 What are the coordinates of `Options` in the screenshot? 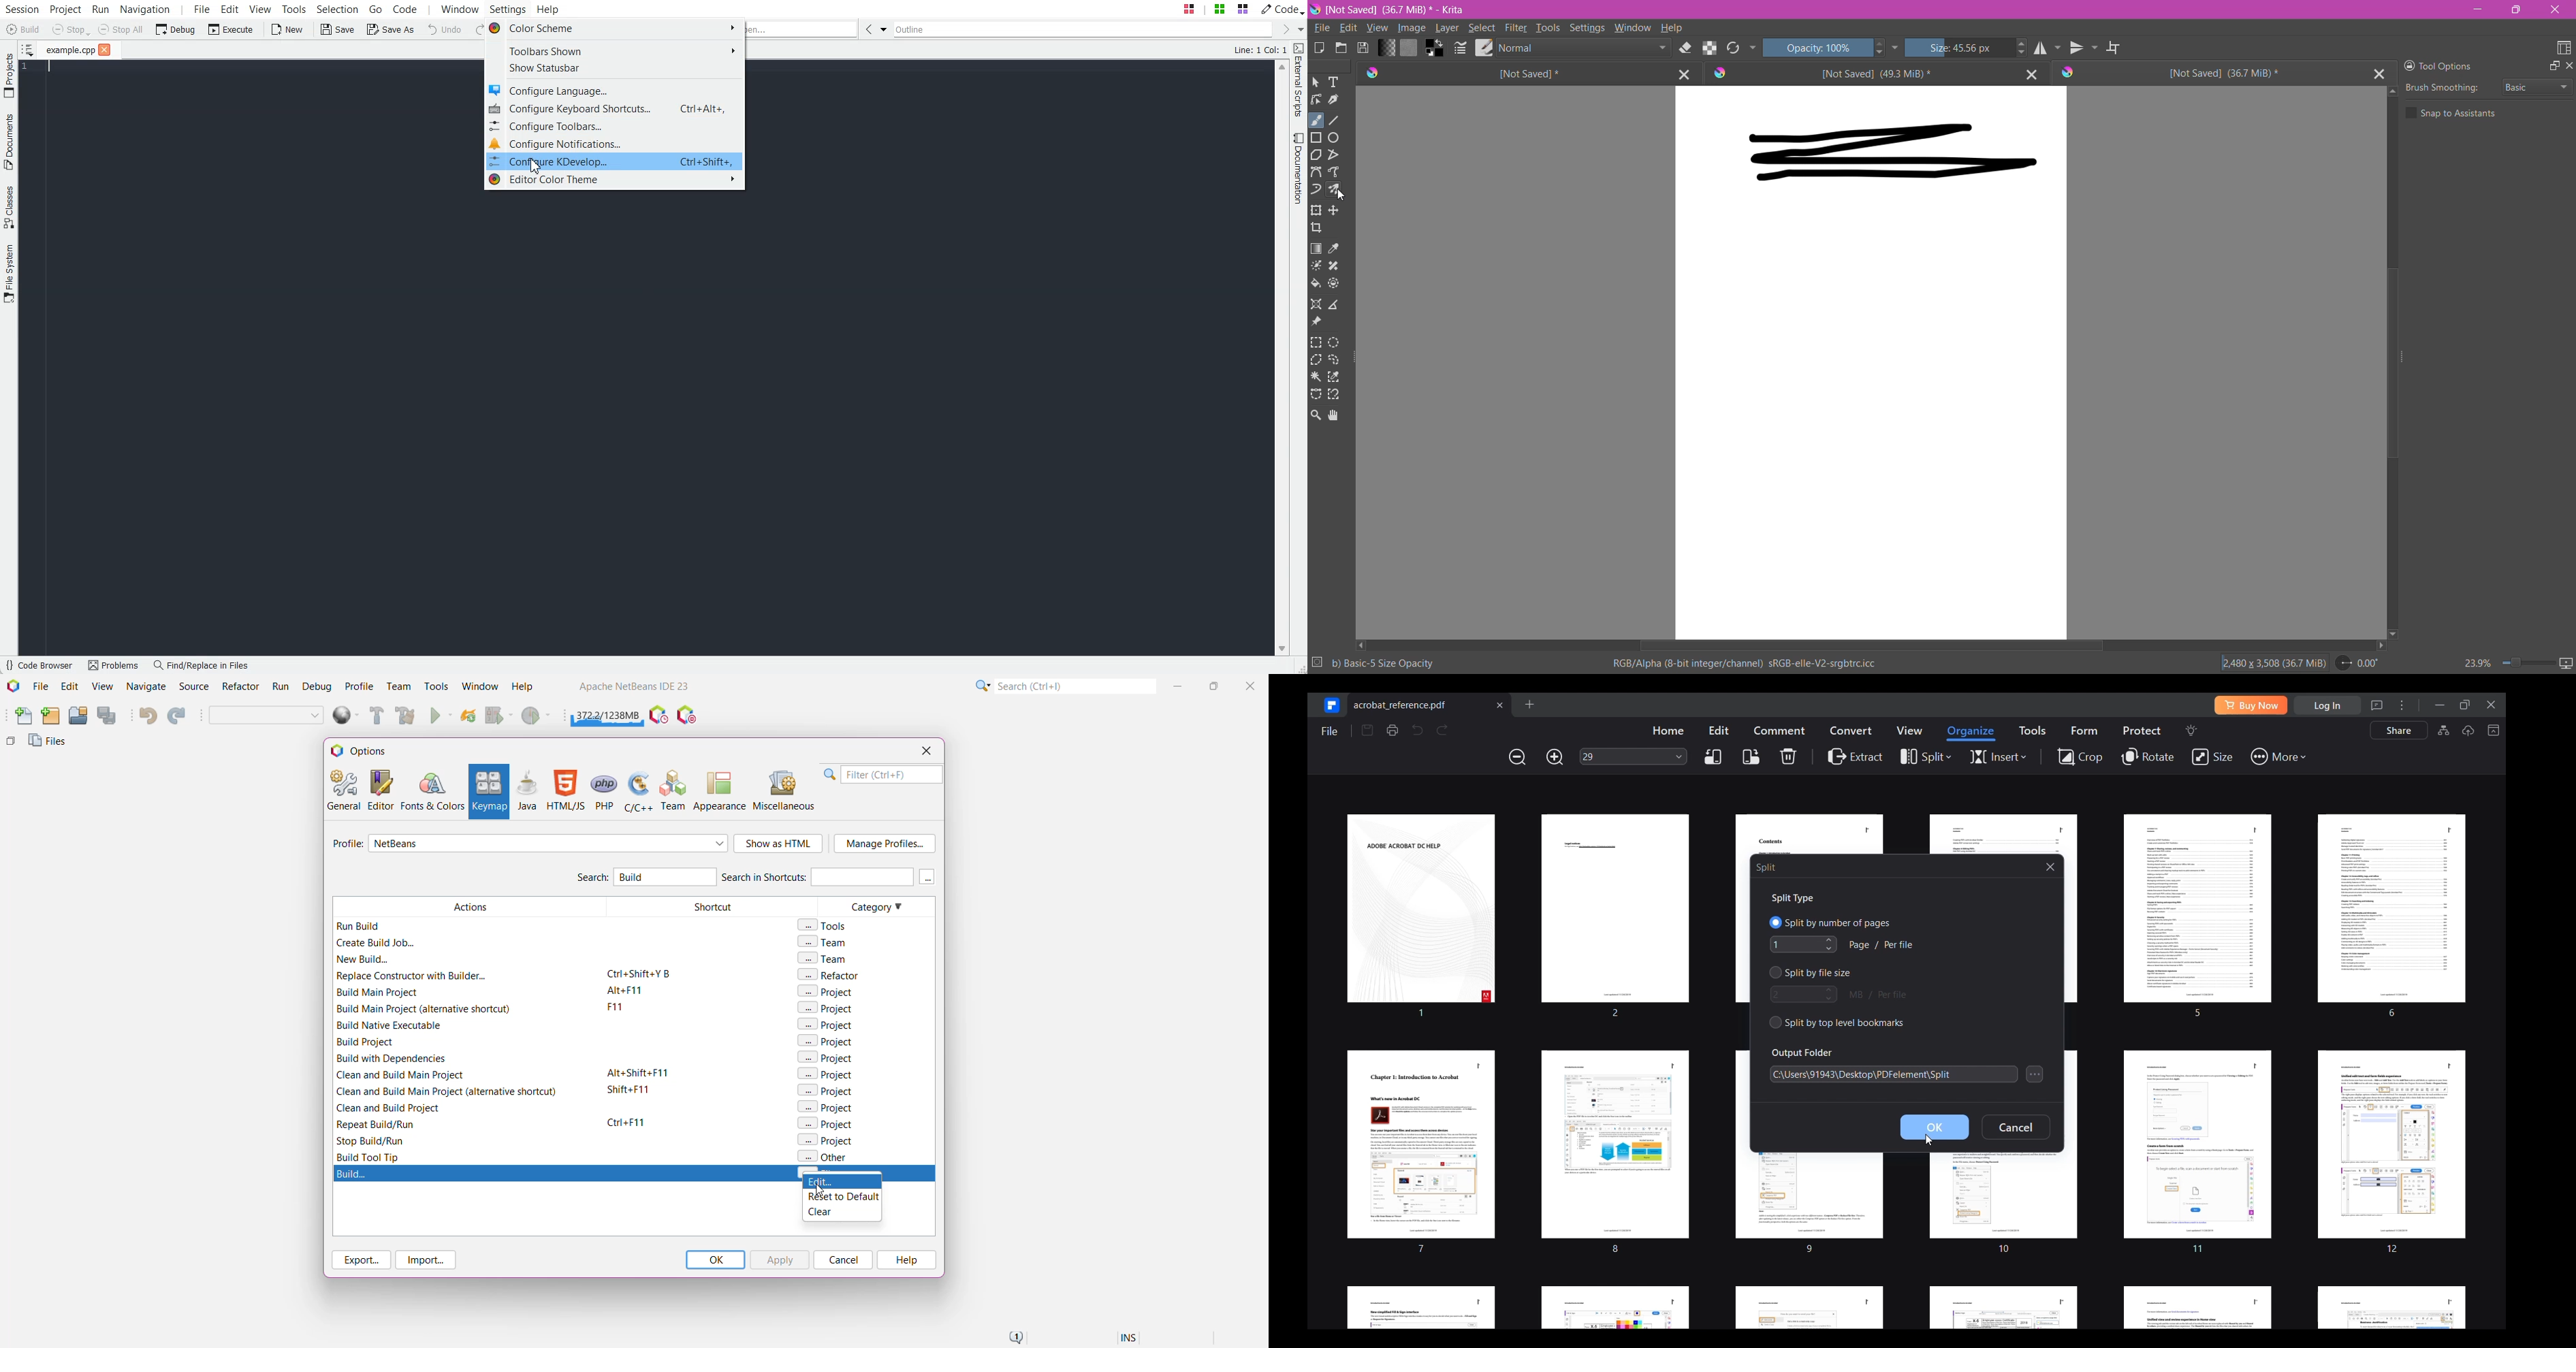 It's located at (365, 750).